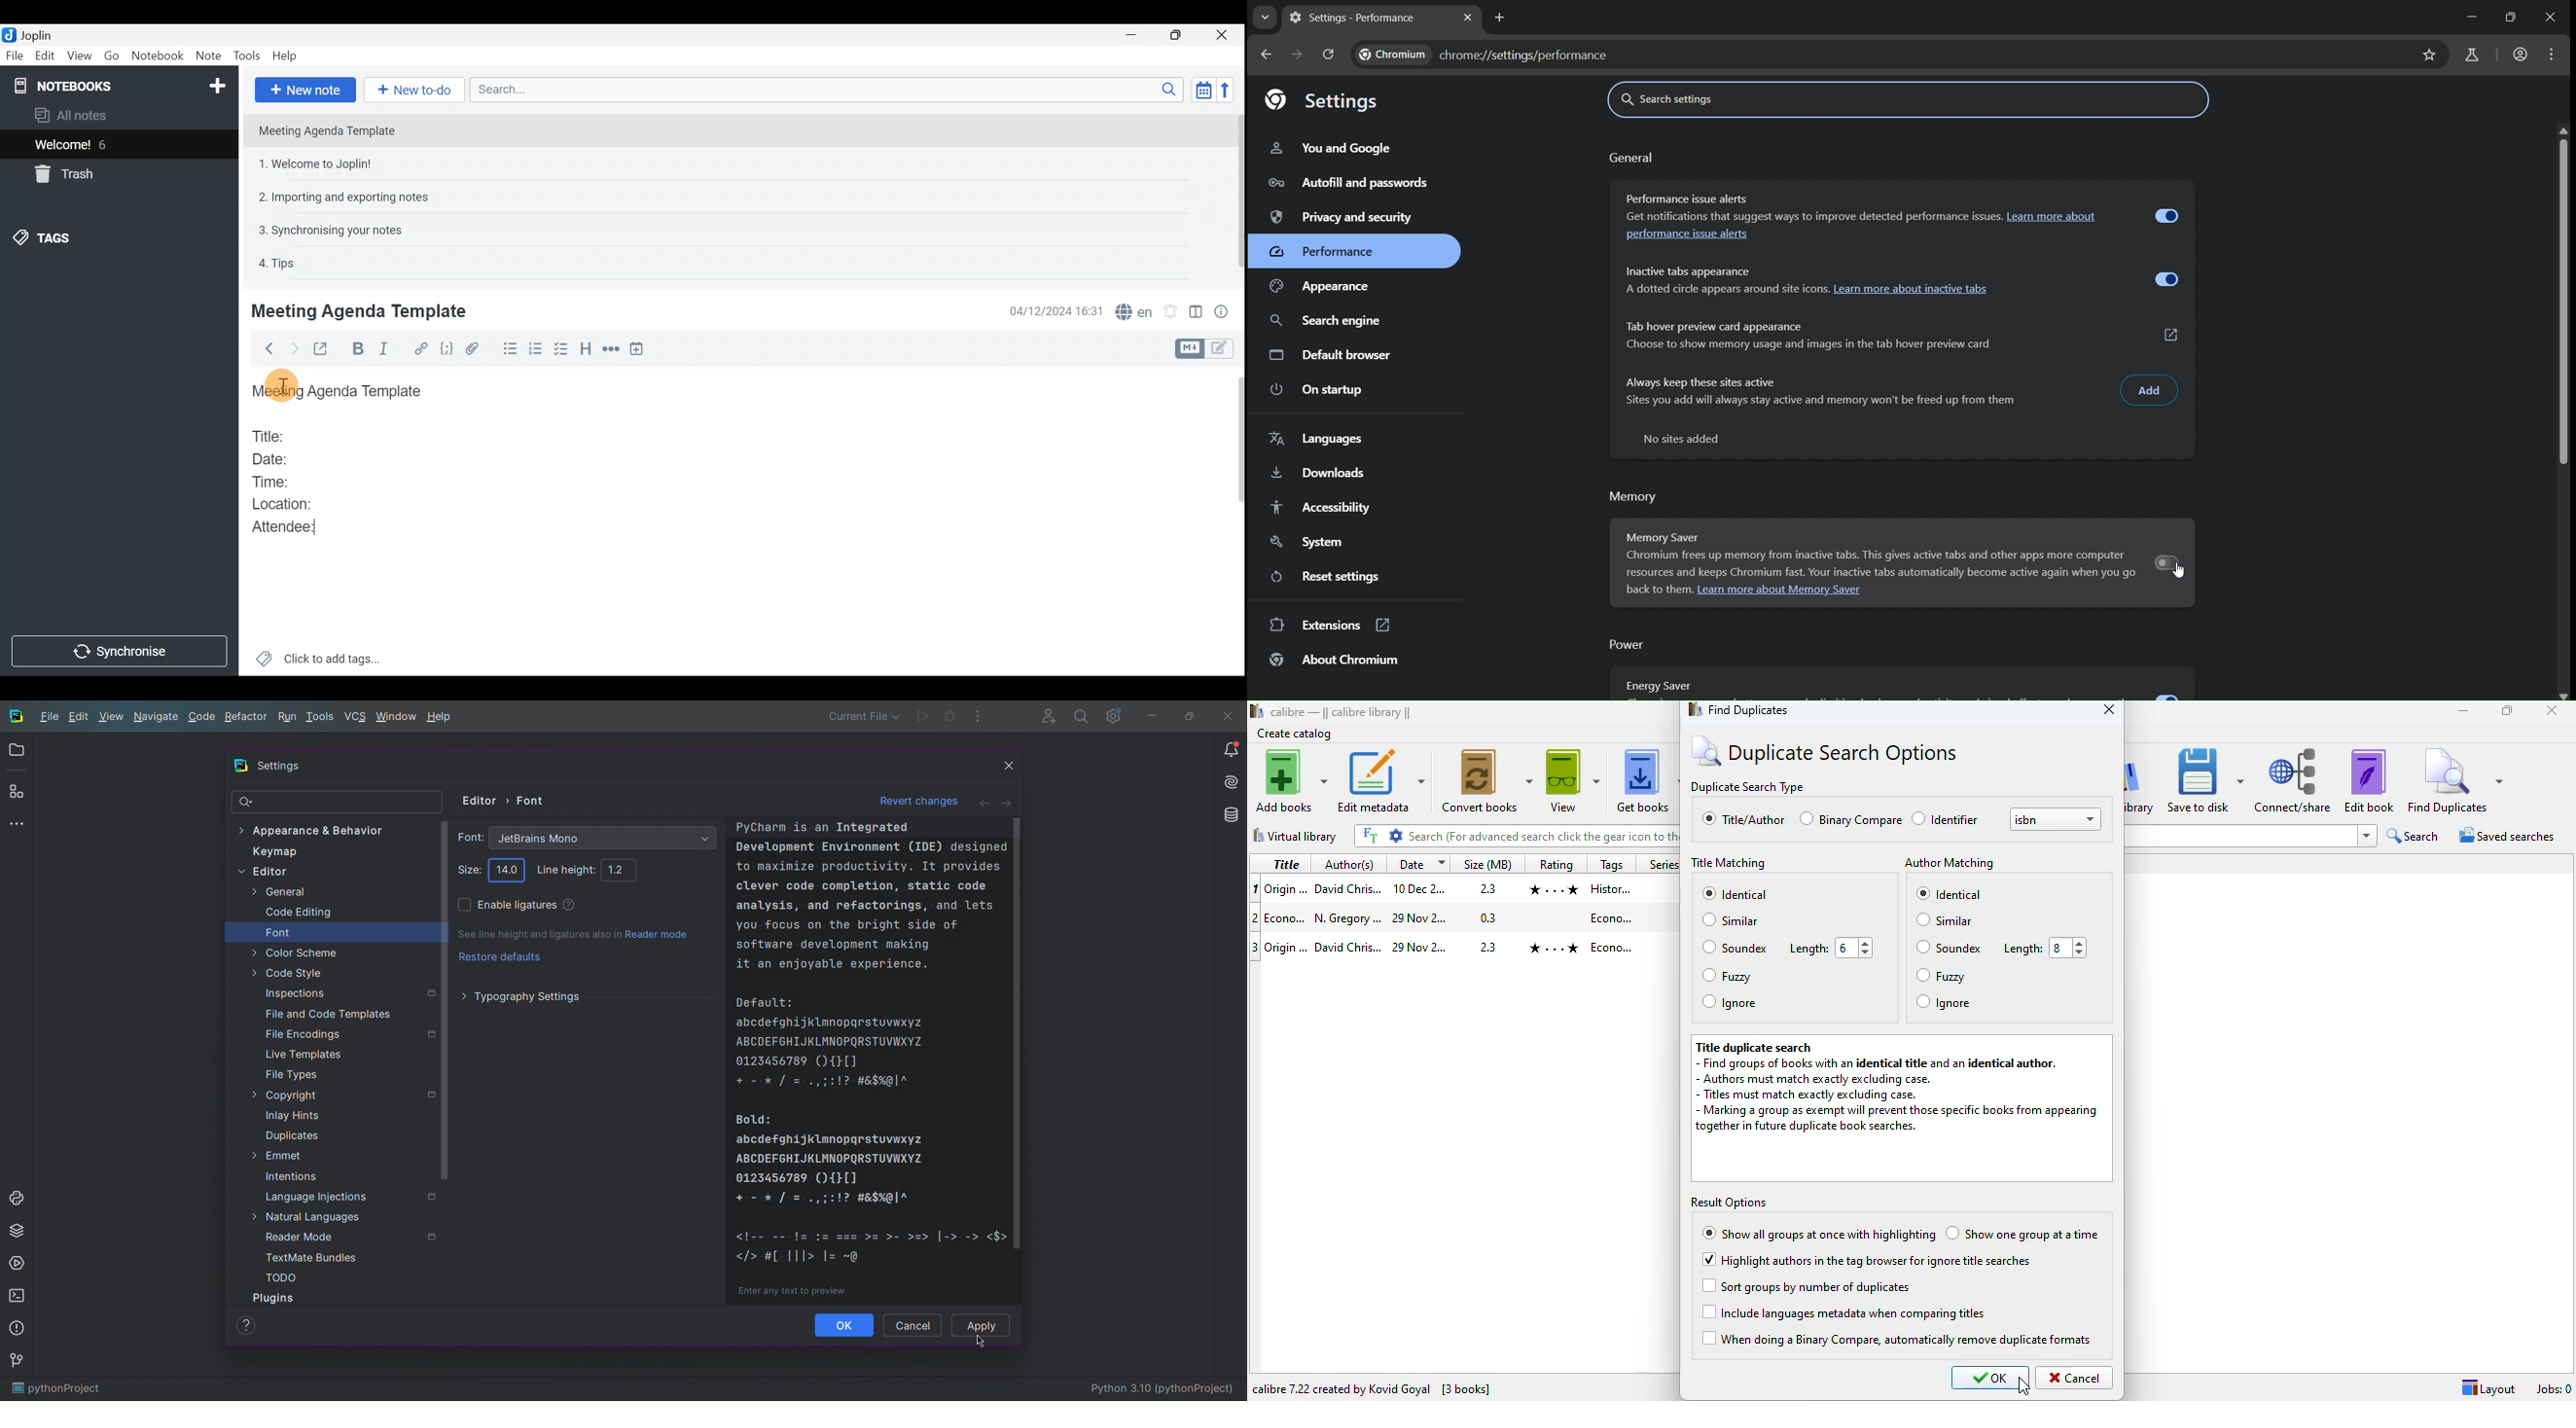 Image resolution: width=2576 pixels, height=1428 pixels. What do you see at coordinates (1326, 625) in the screenshot?
I see `Extensions` at bounding box center [1326, 625].